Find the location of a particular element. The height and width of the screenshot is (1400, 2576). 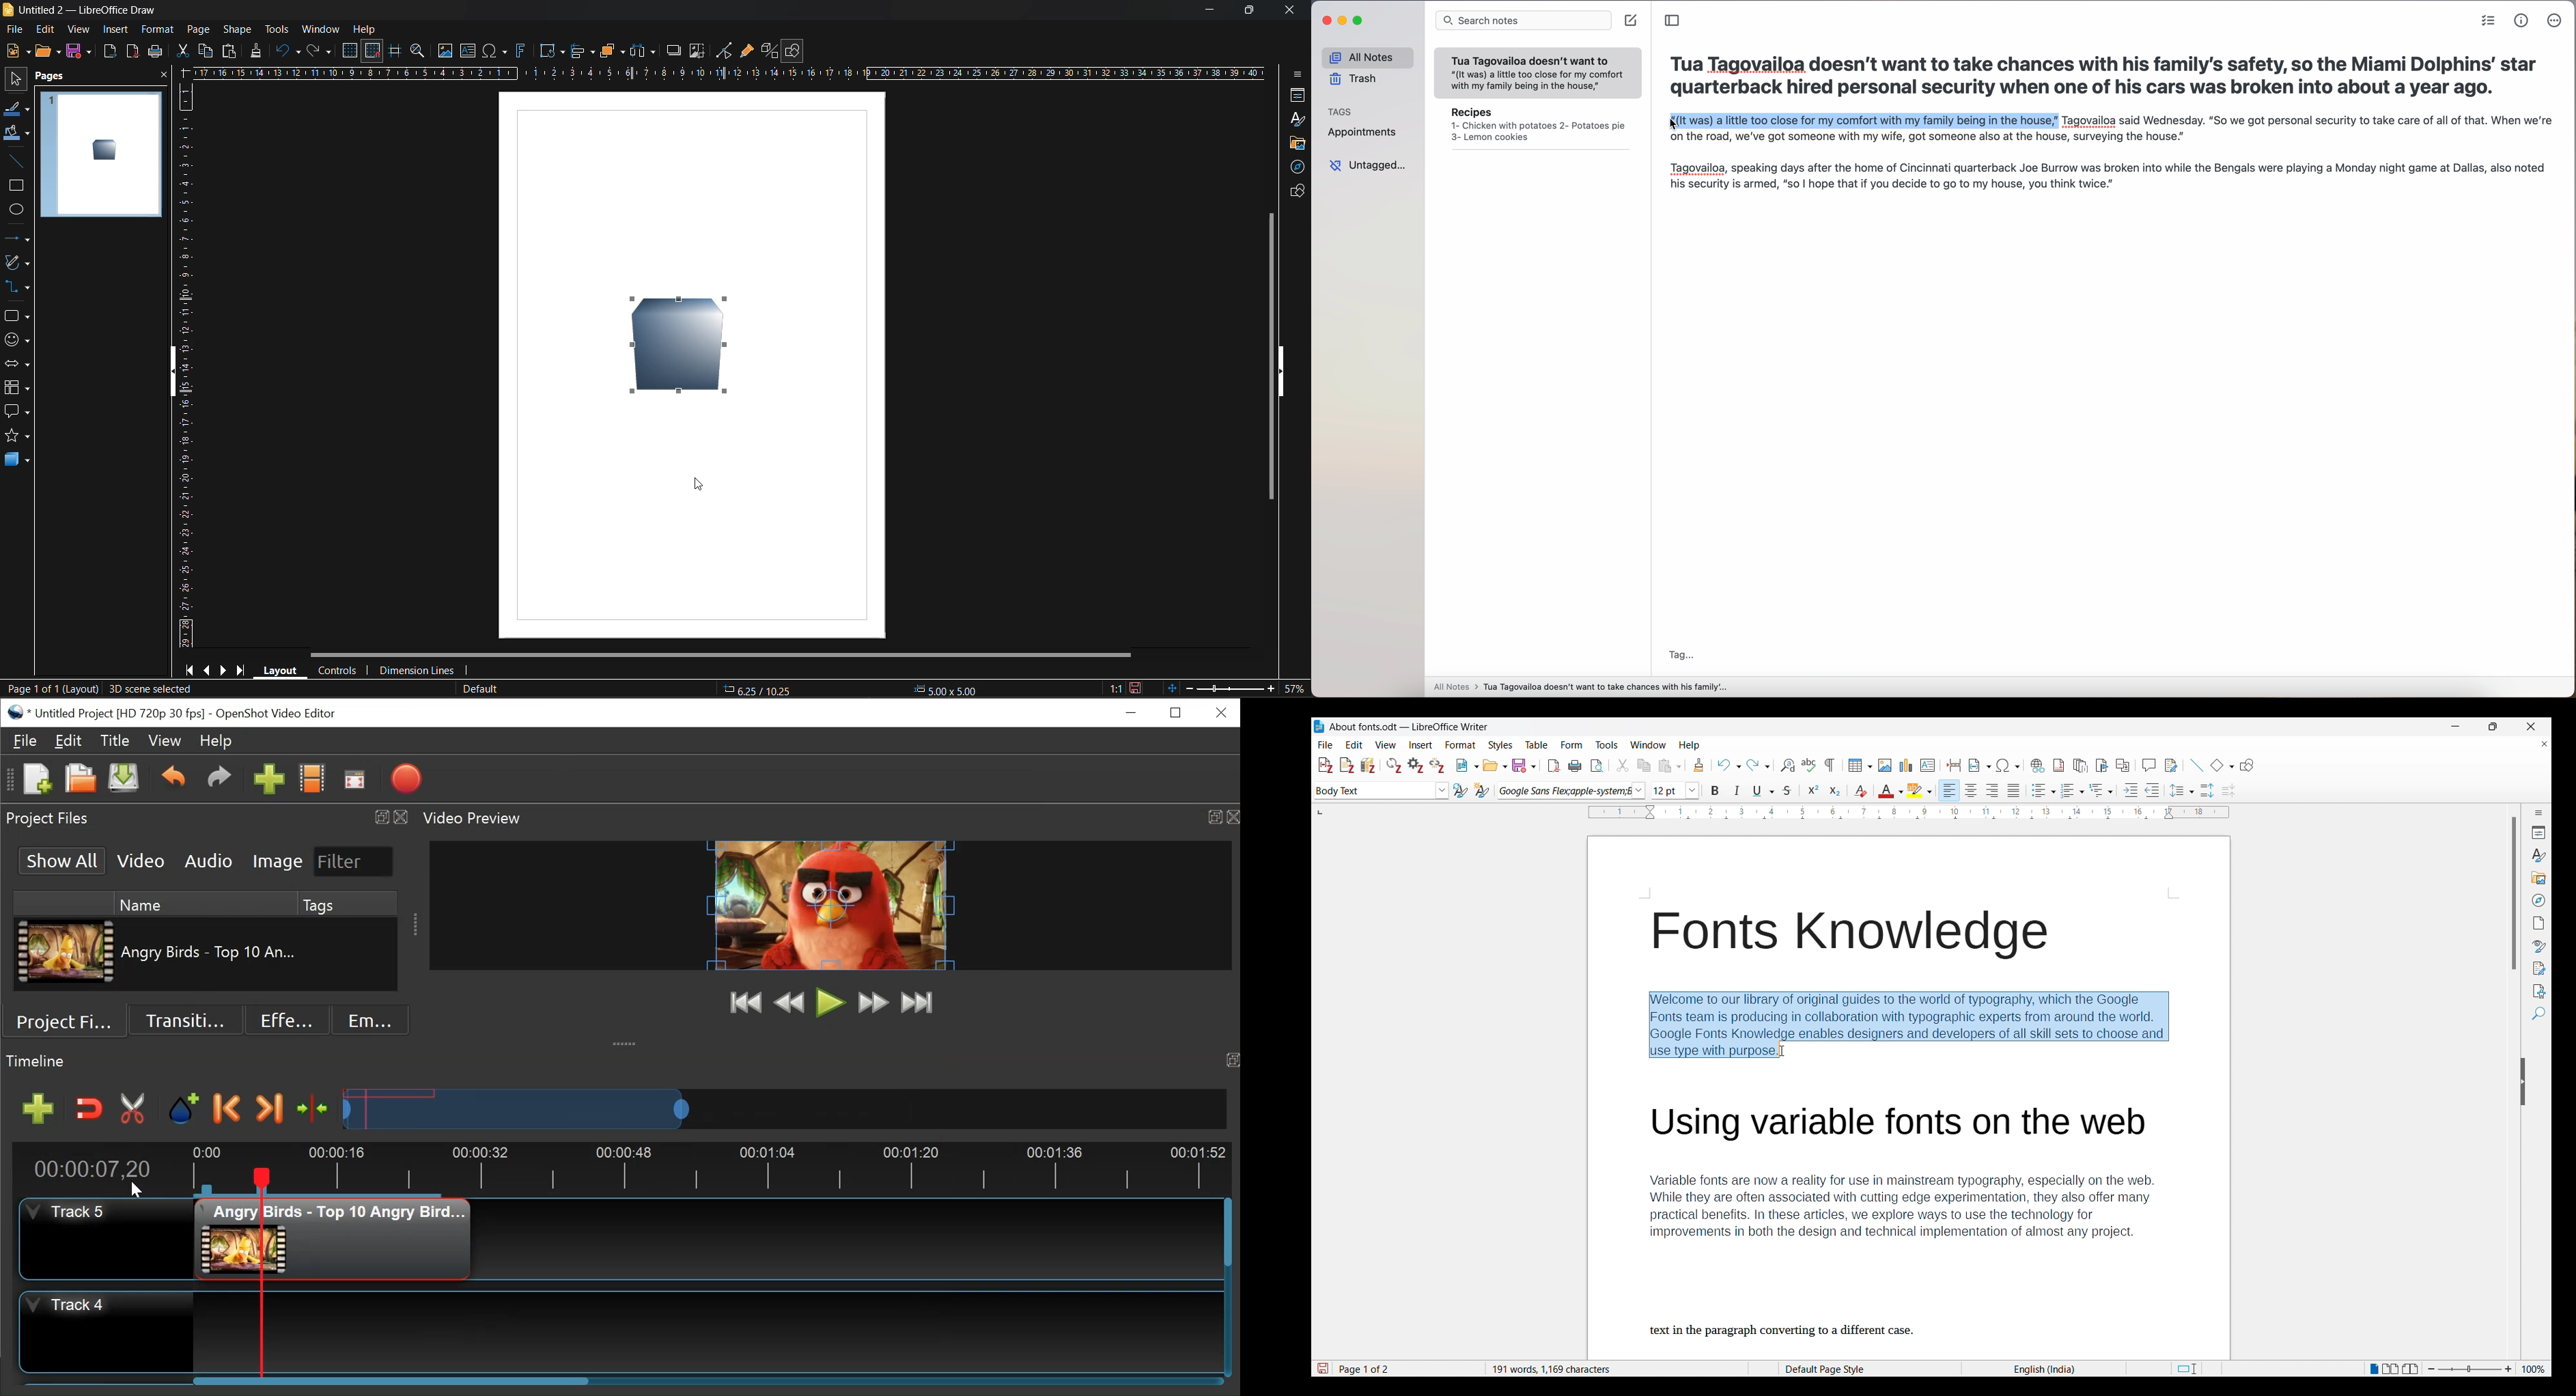

Open File is located at coordinates (82, 780).